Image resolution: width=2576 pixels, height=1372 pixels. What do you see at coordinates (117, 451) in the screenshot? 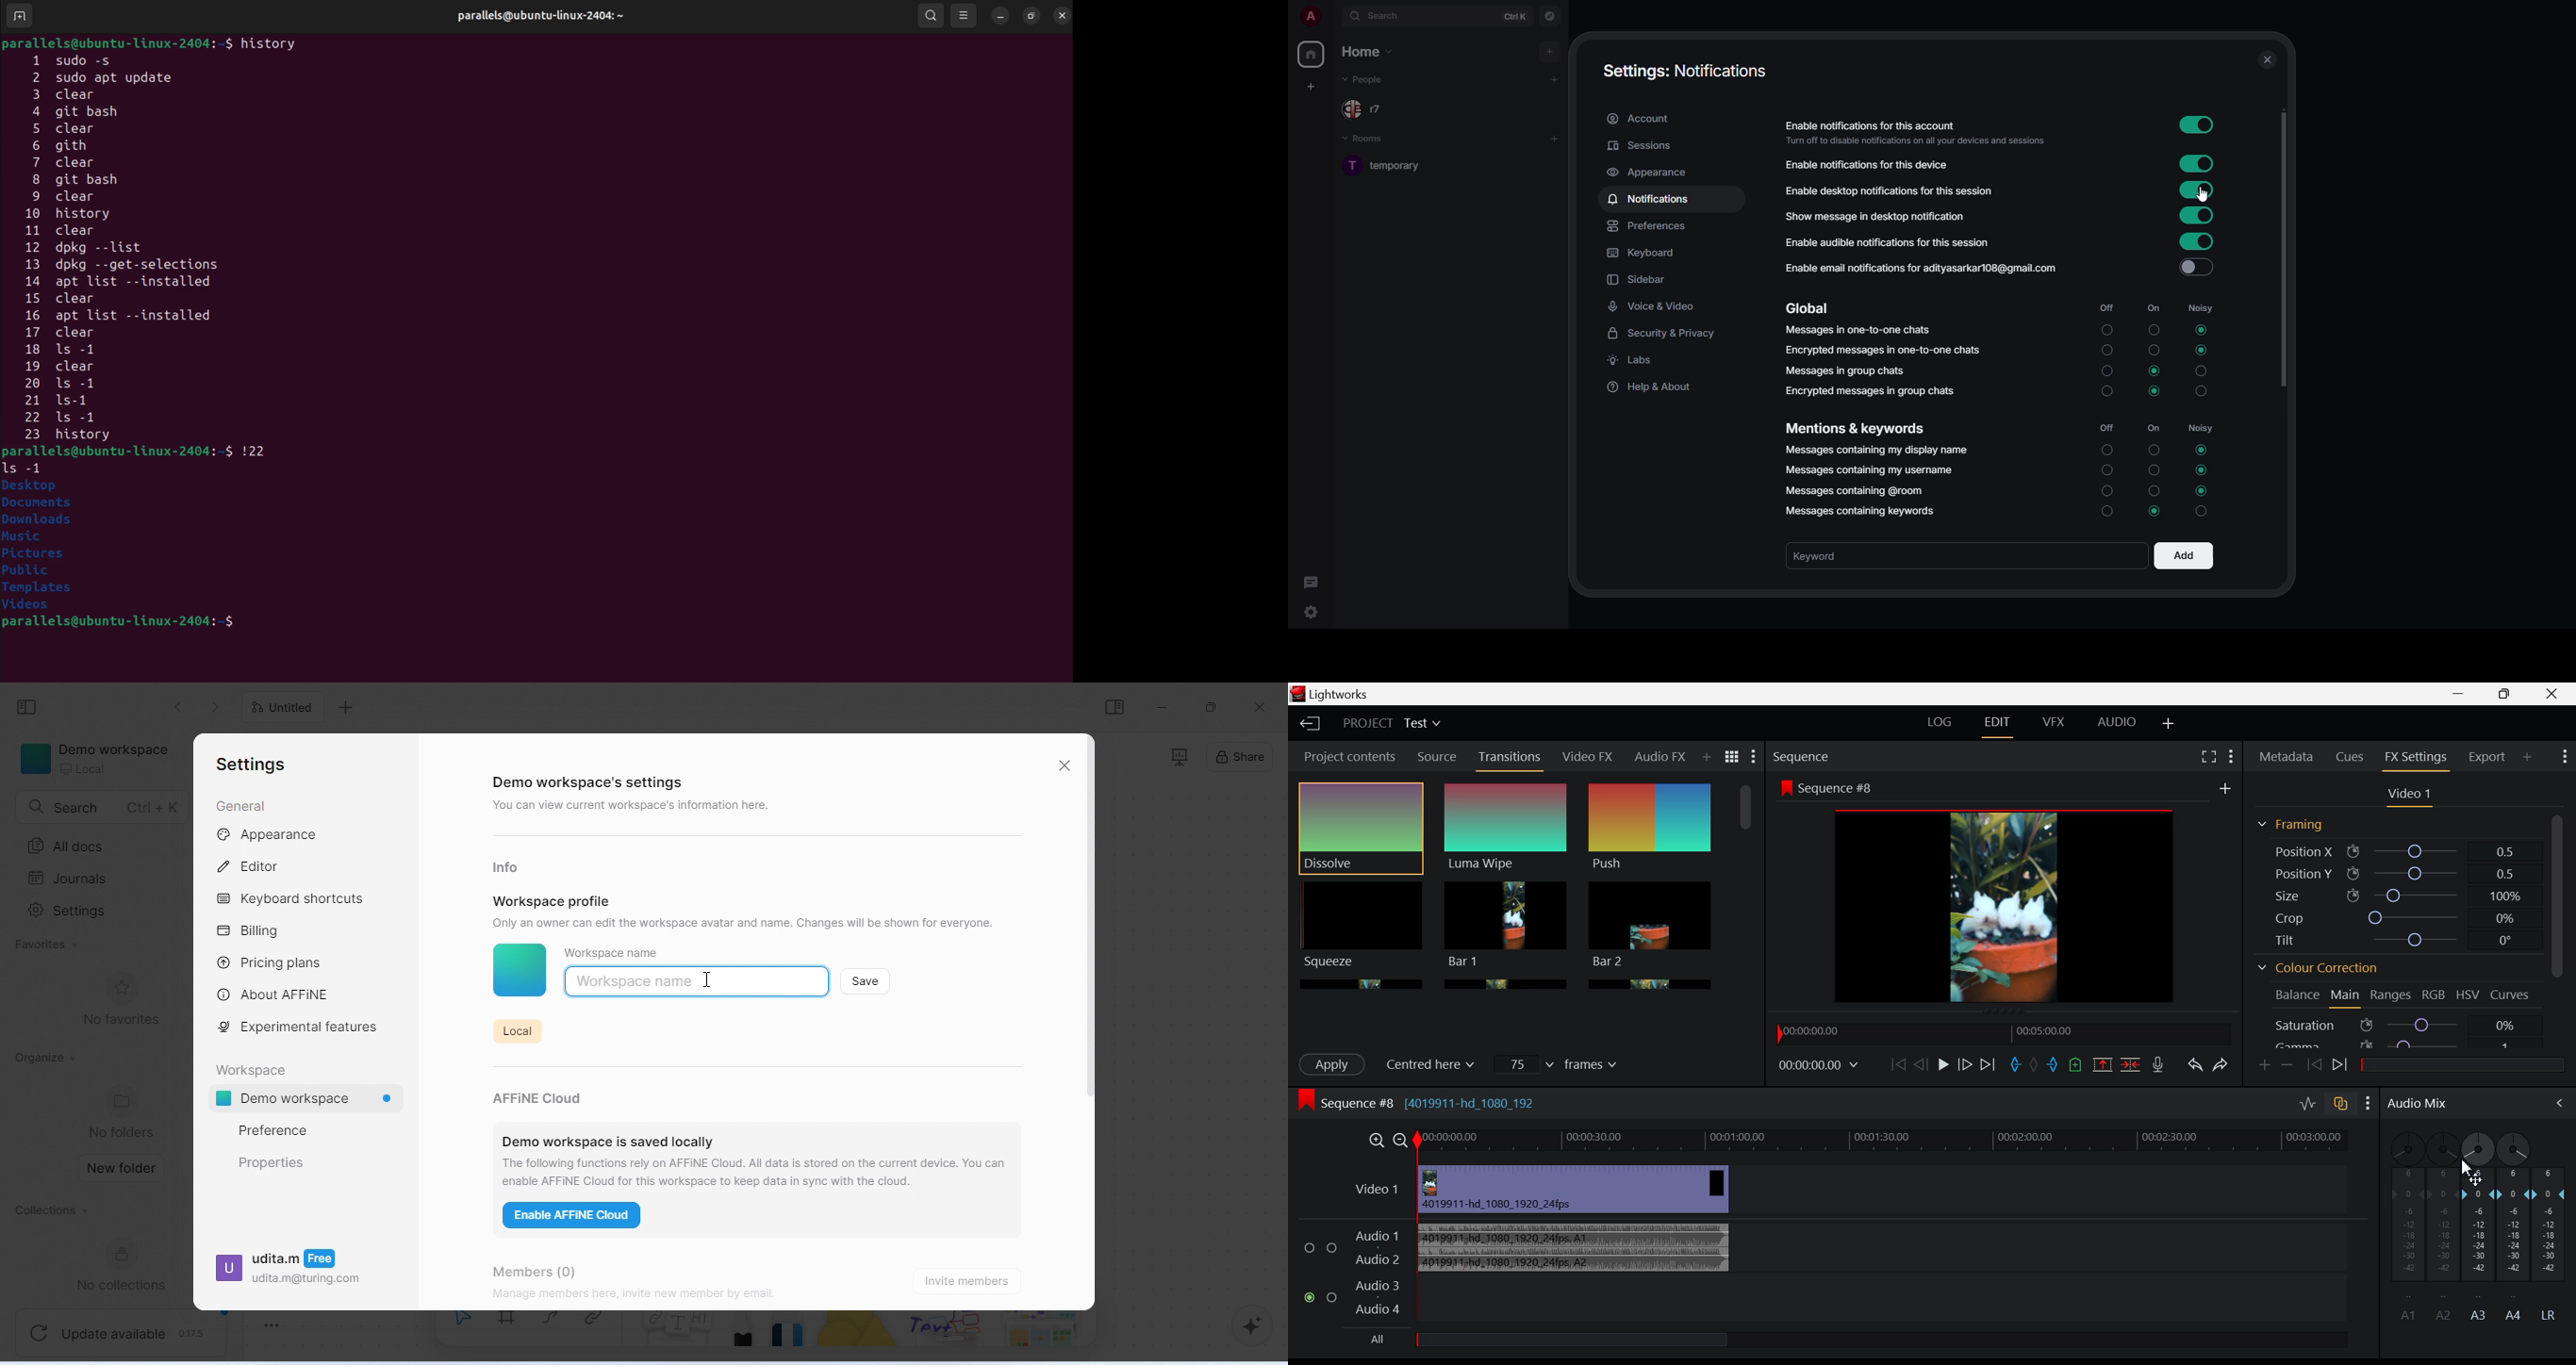
I see `bash prompt` at bounding box center [117, 451].